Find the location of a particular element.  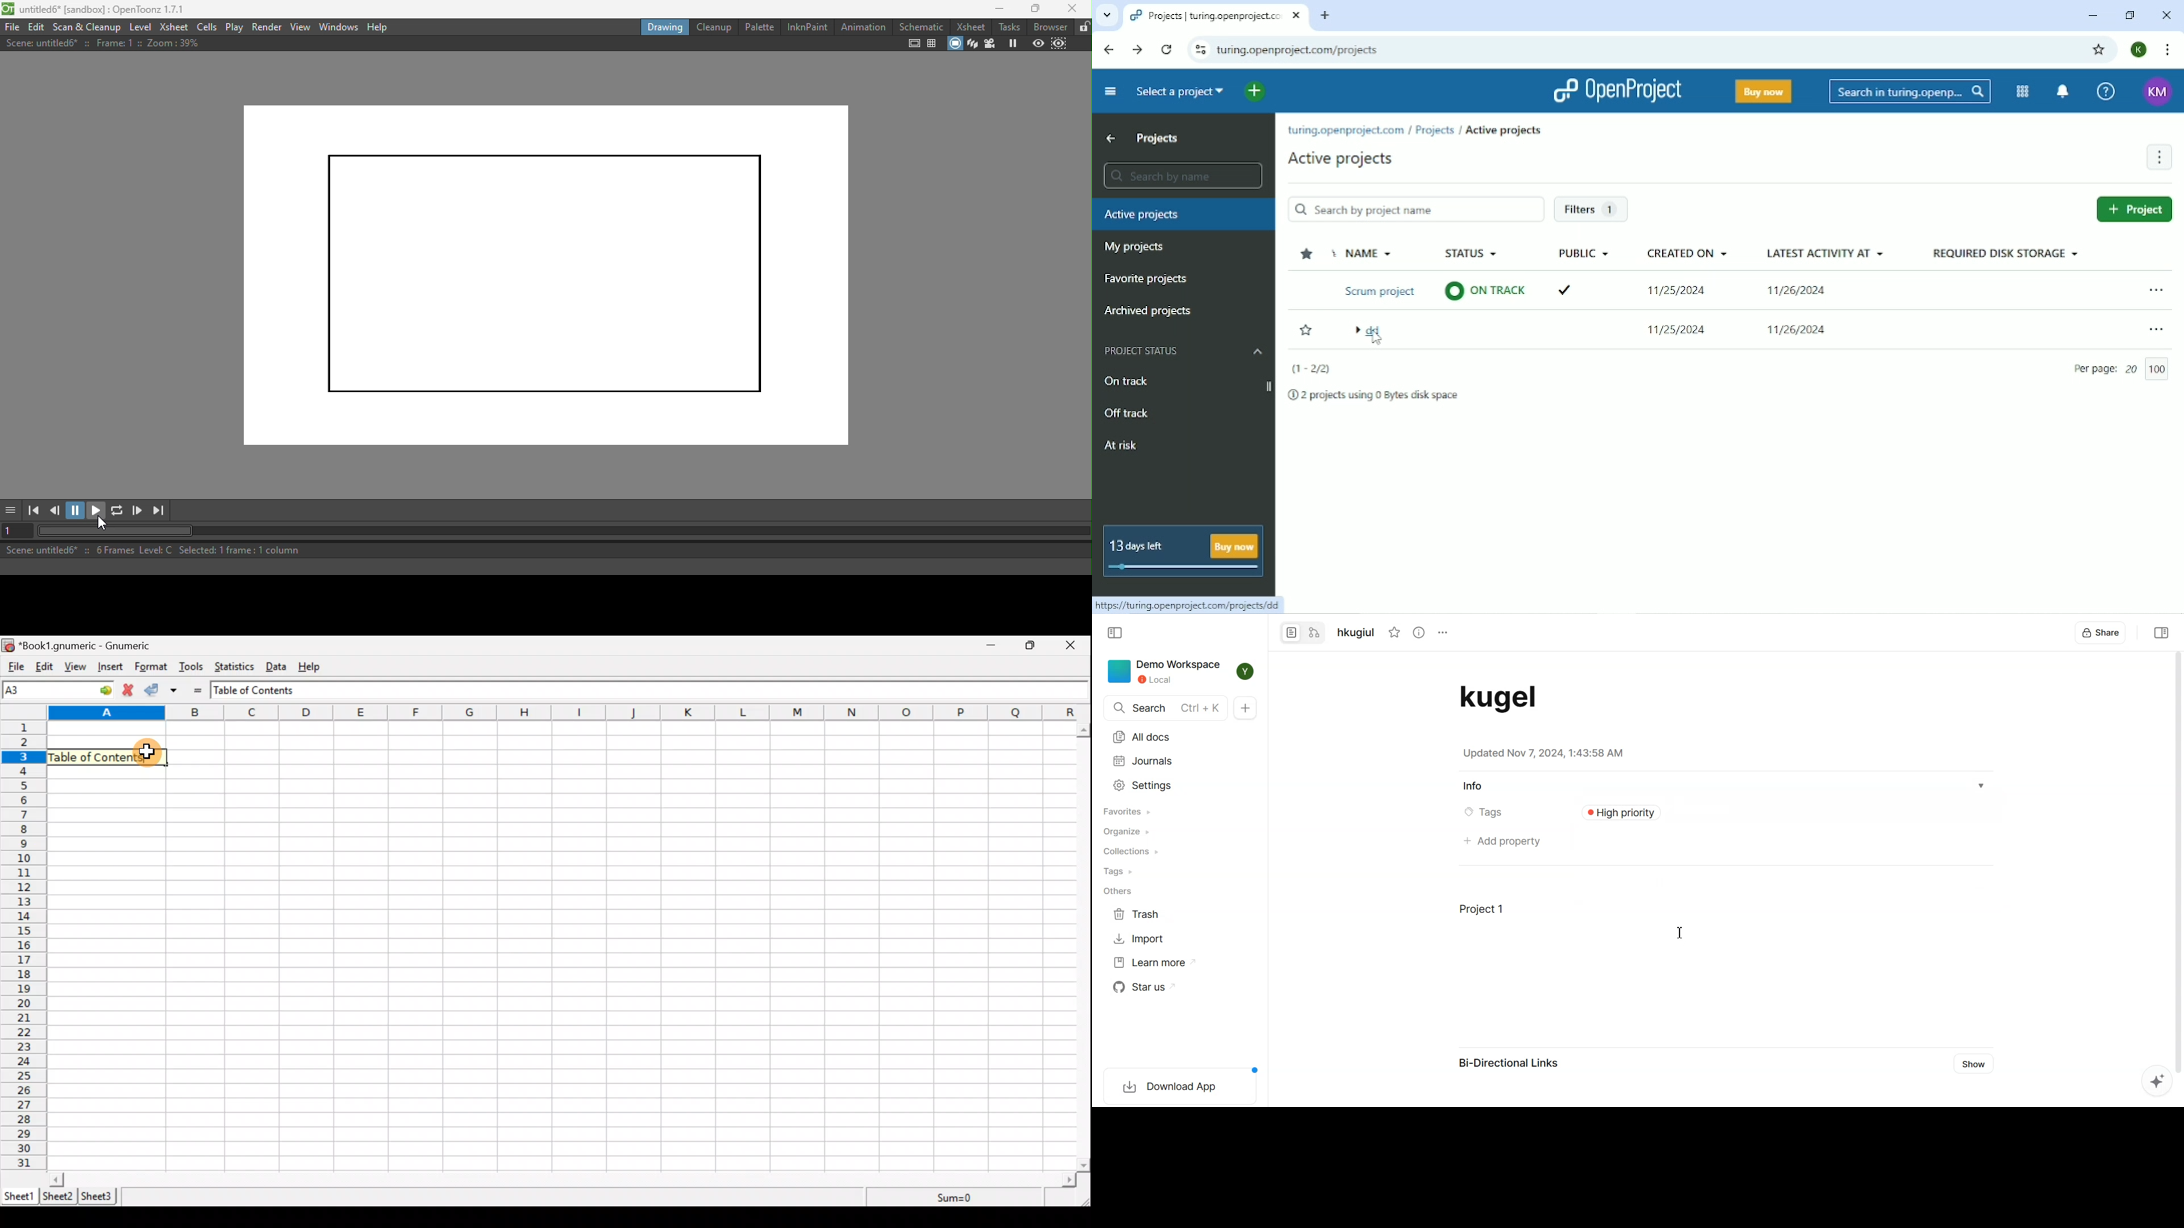

Projects is located at coordinates (1157, 139).